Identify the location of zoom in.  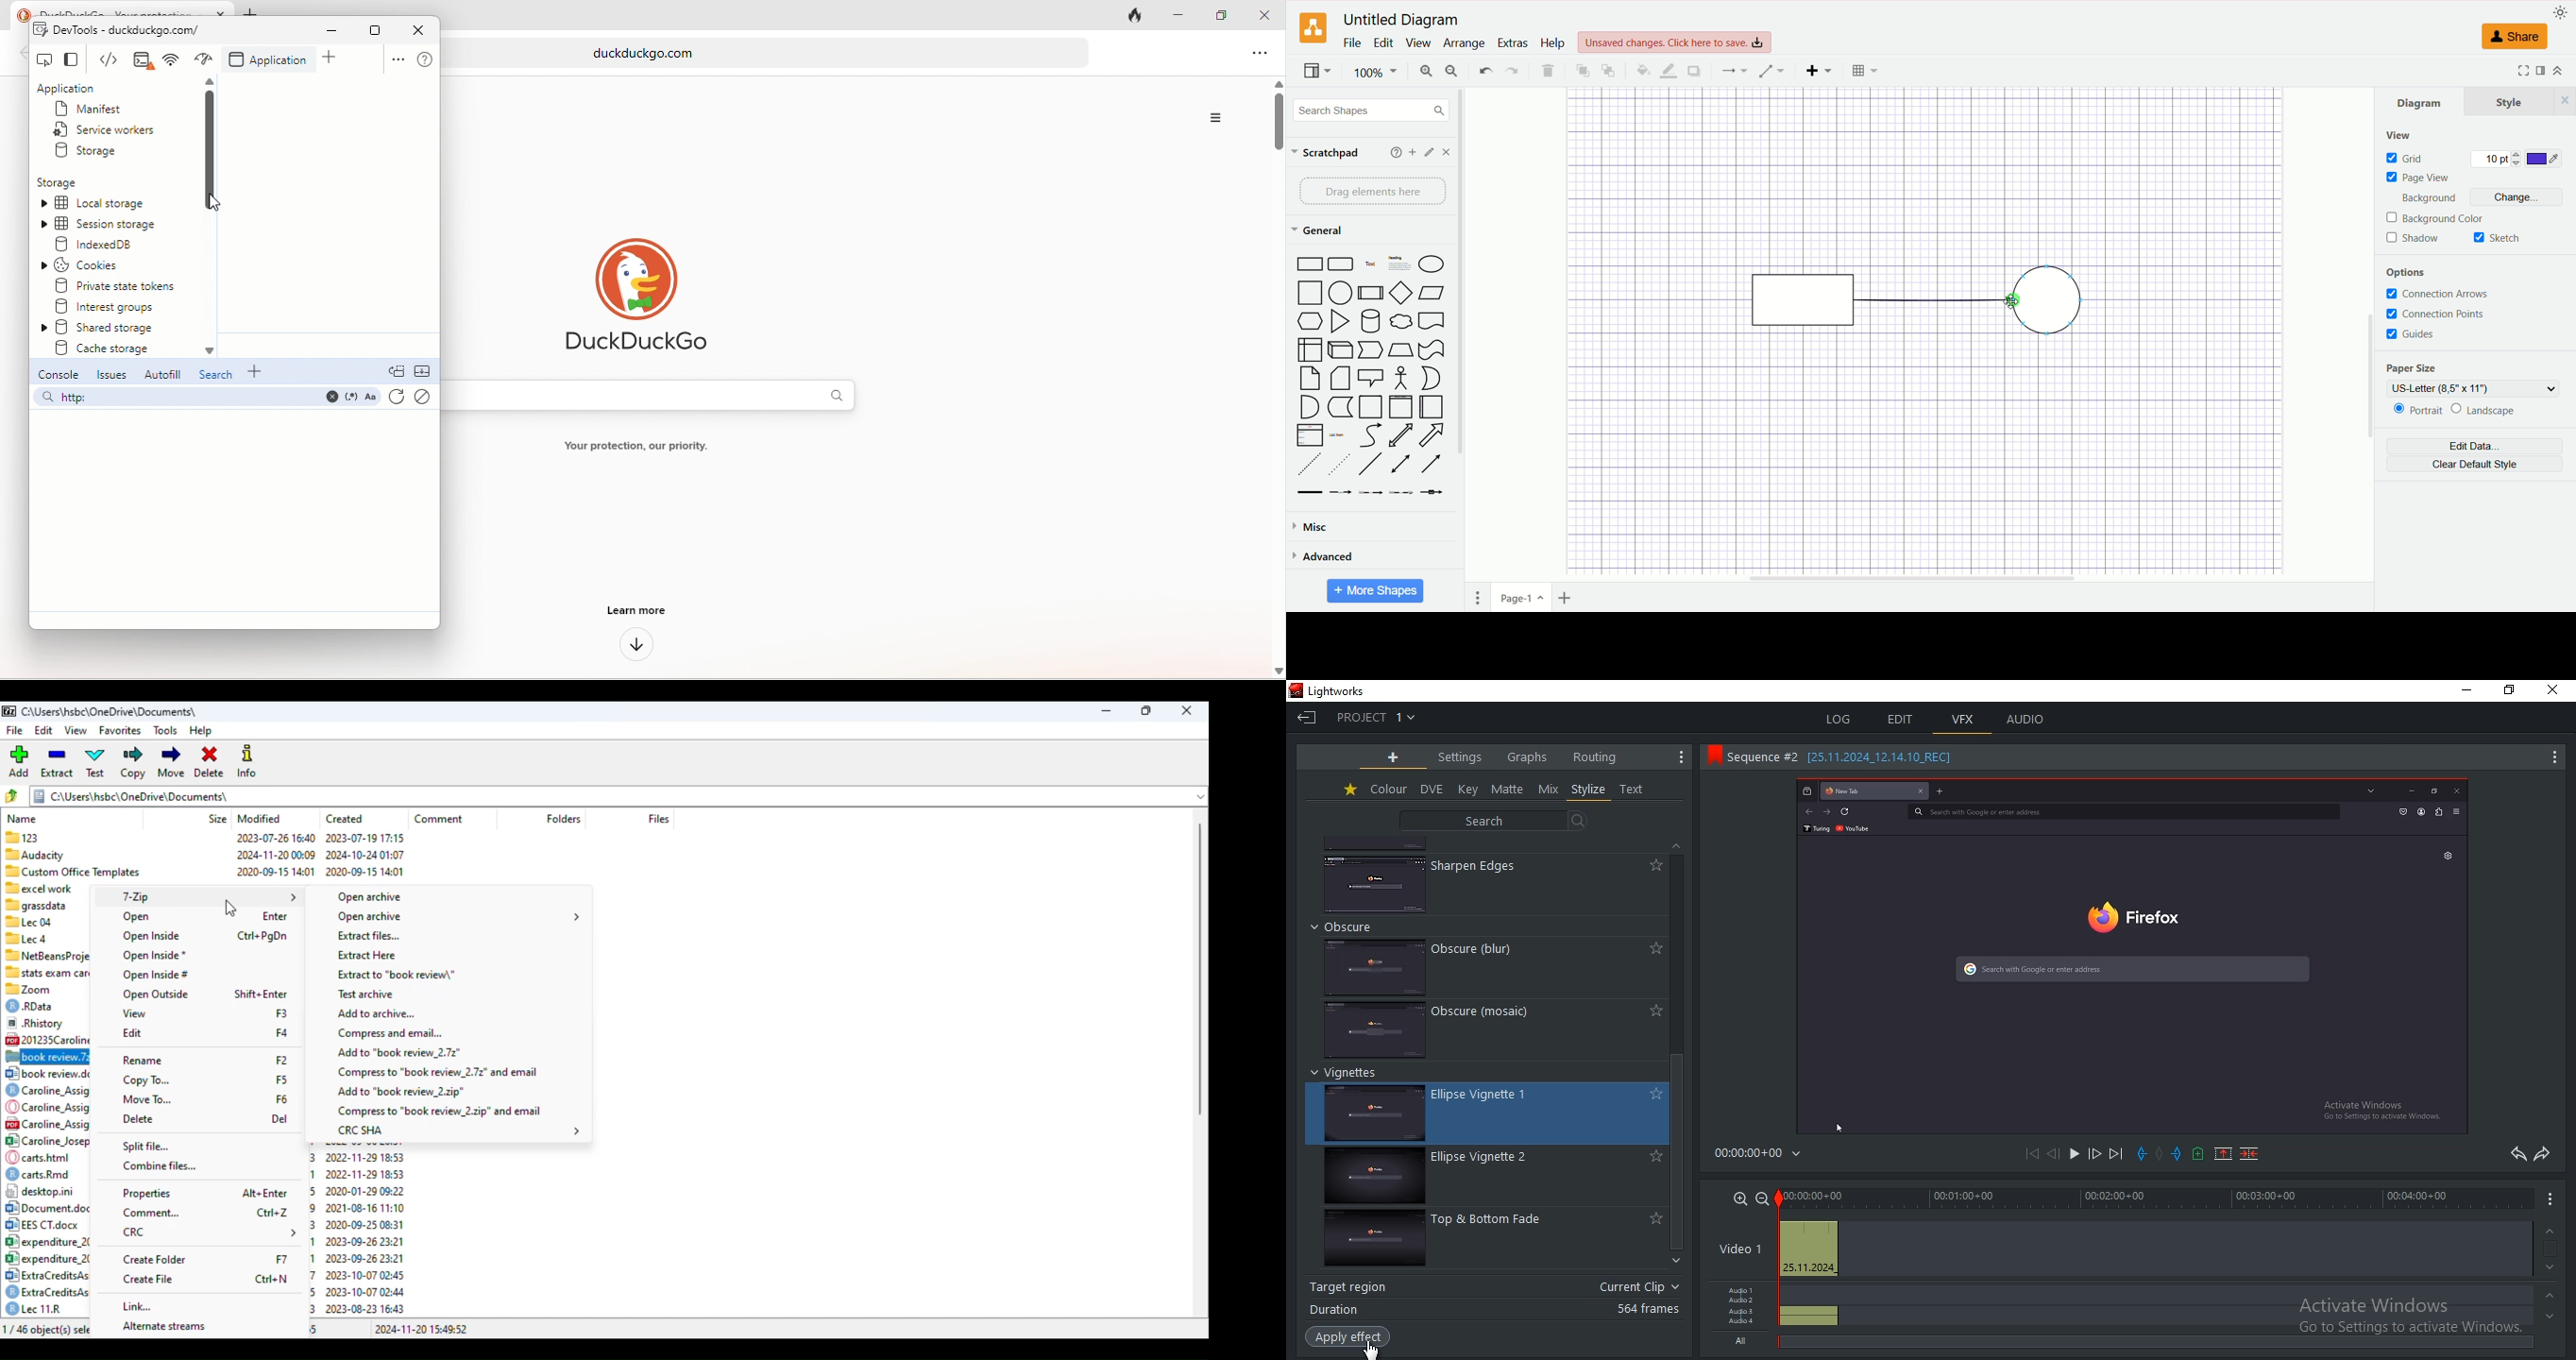
(1426, 71).